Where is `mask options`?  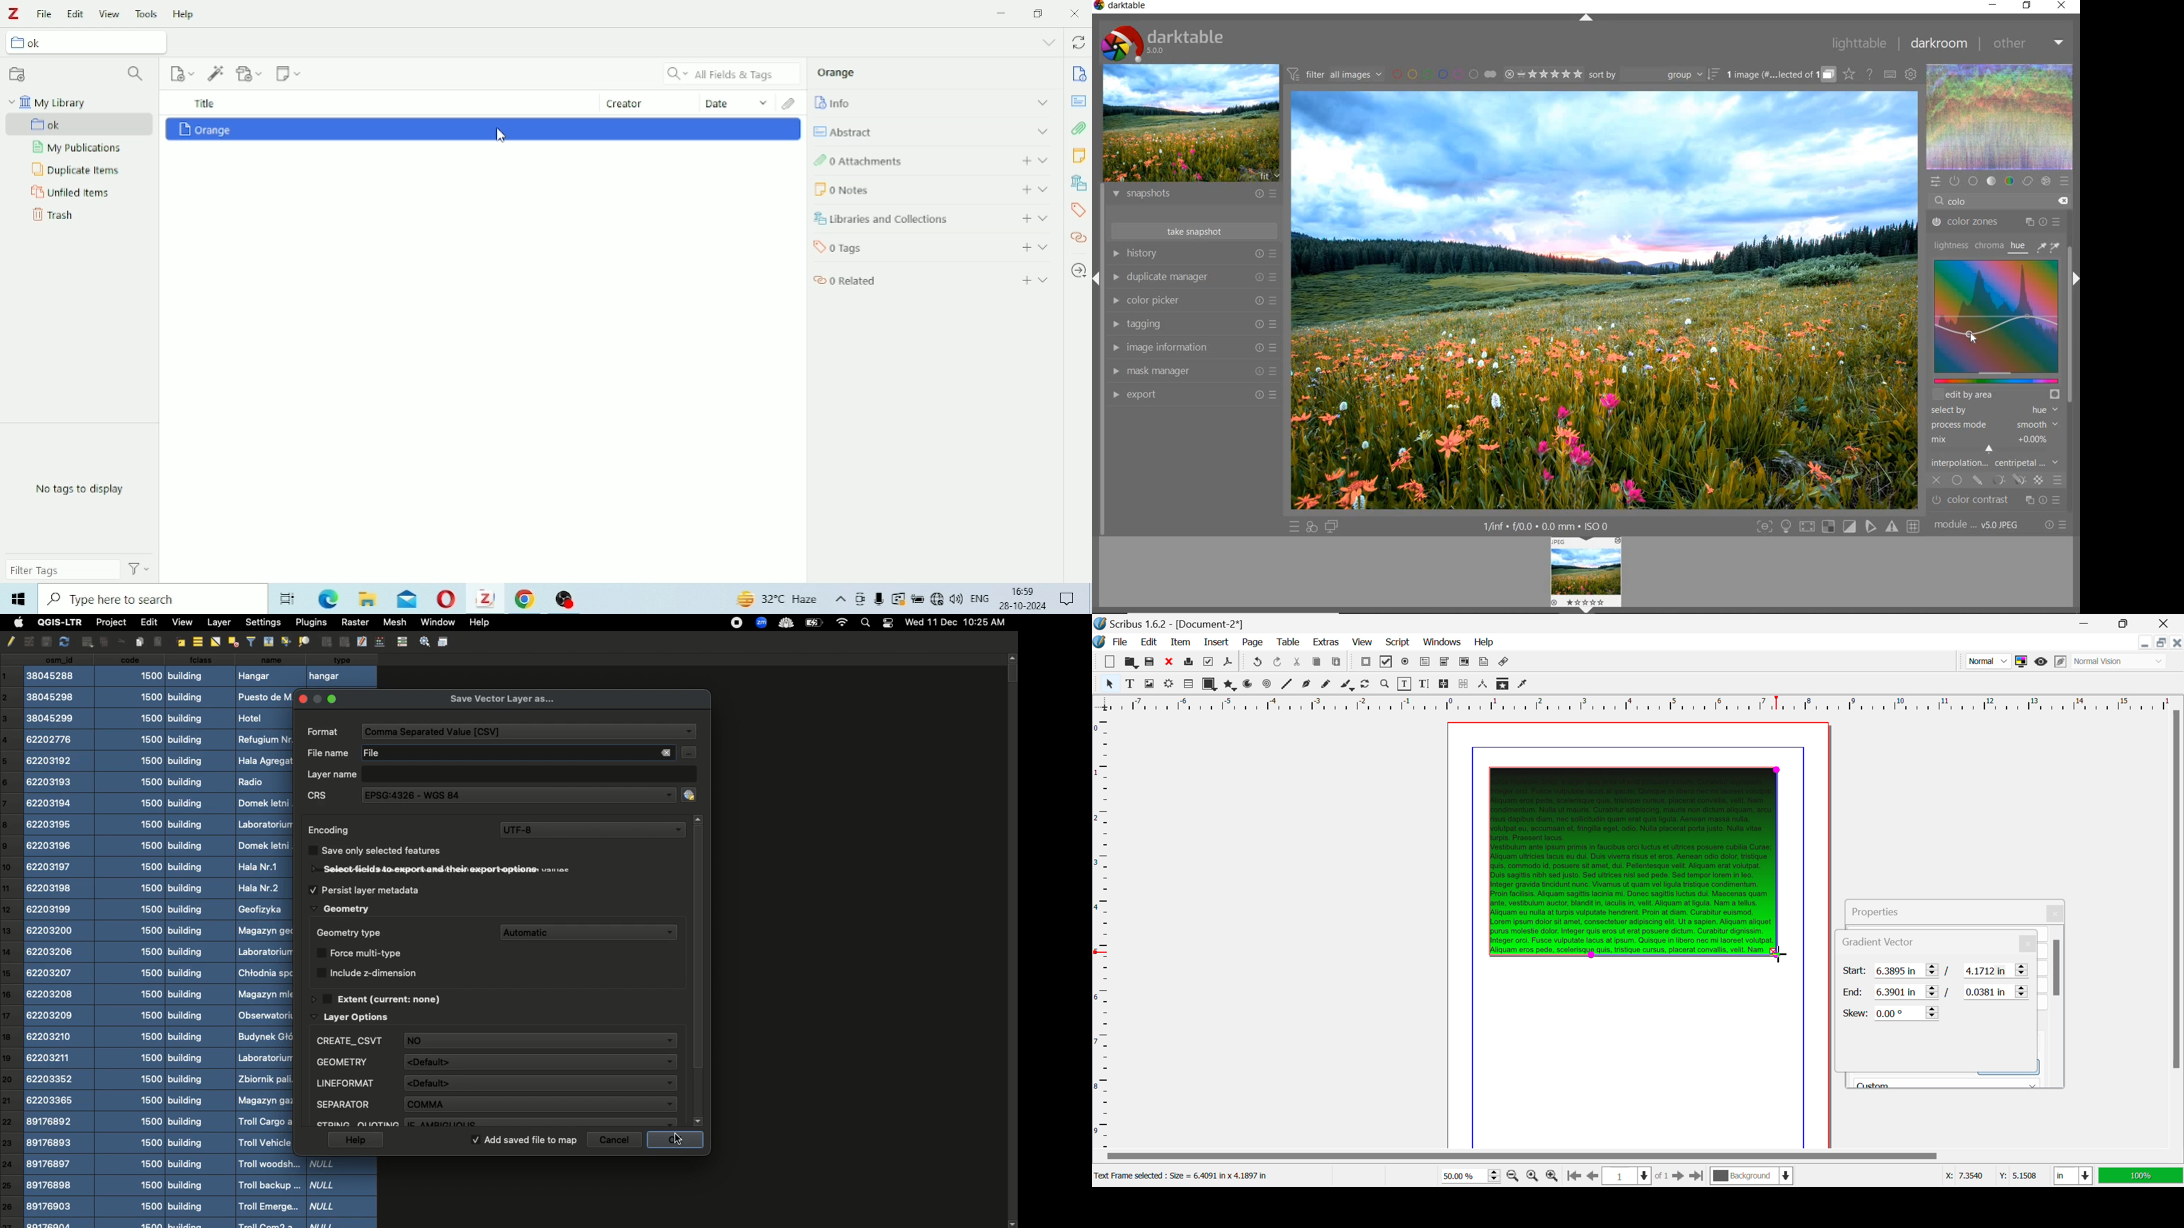 mask options is located at coordinates (2008, 480).